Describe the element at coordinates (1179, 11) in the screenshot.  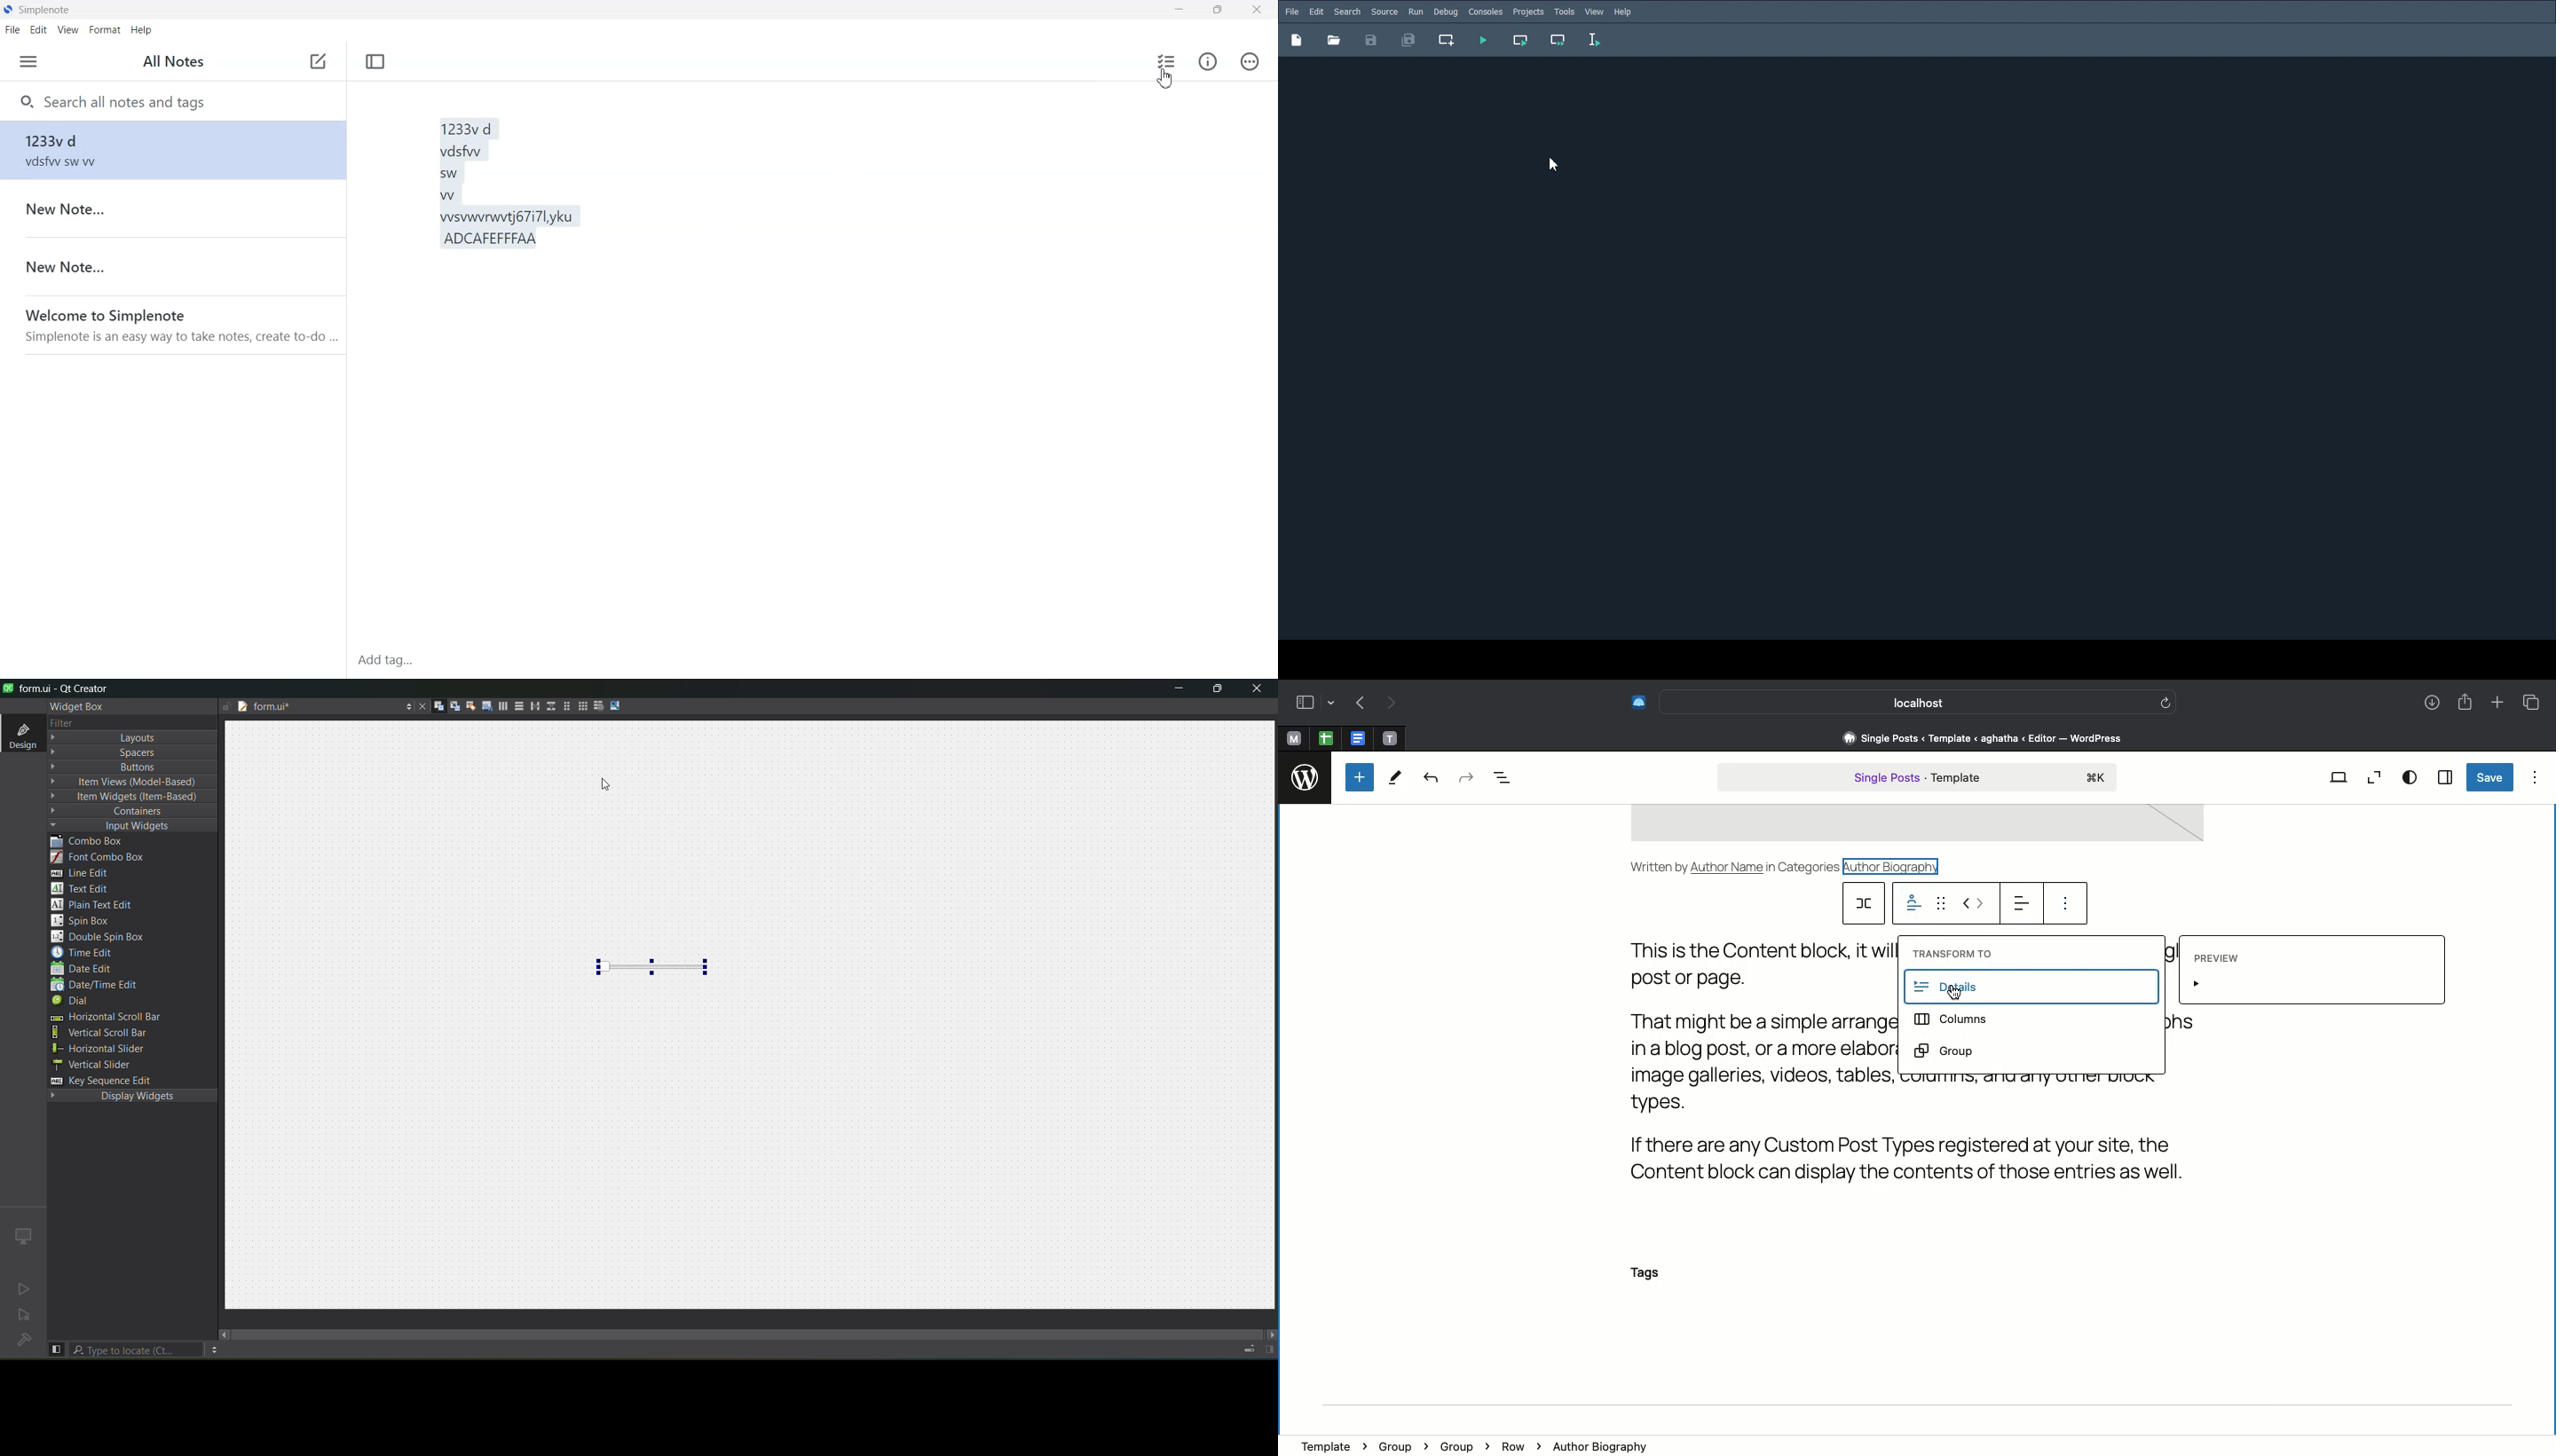
I see `Minimize` at that location.